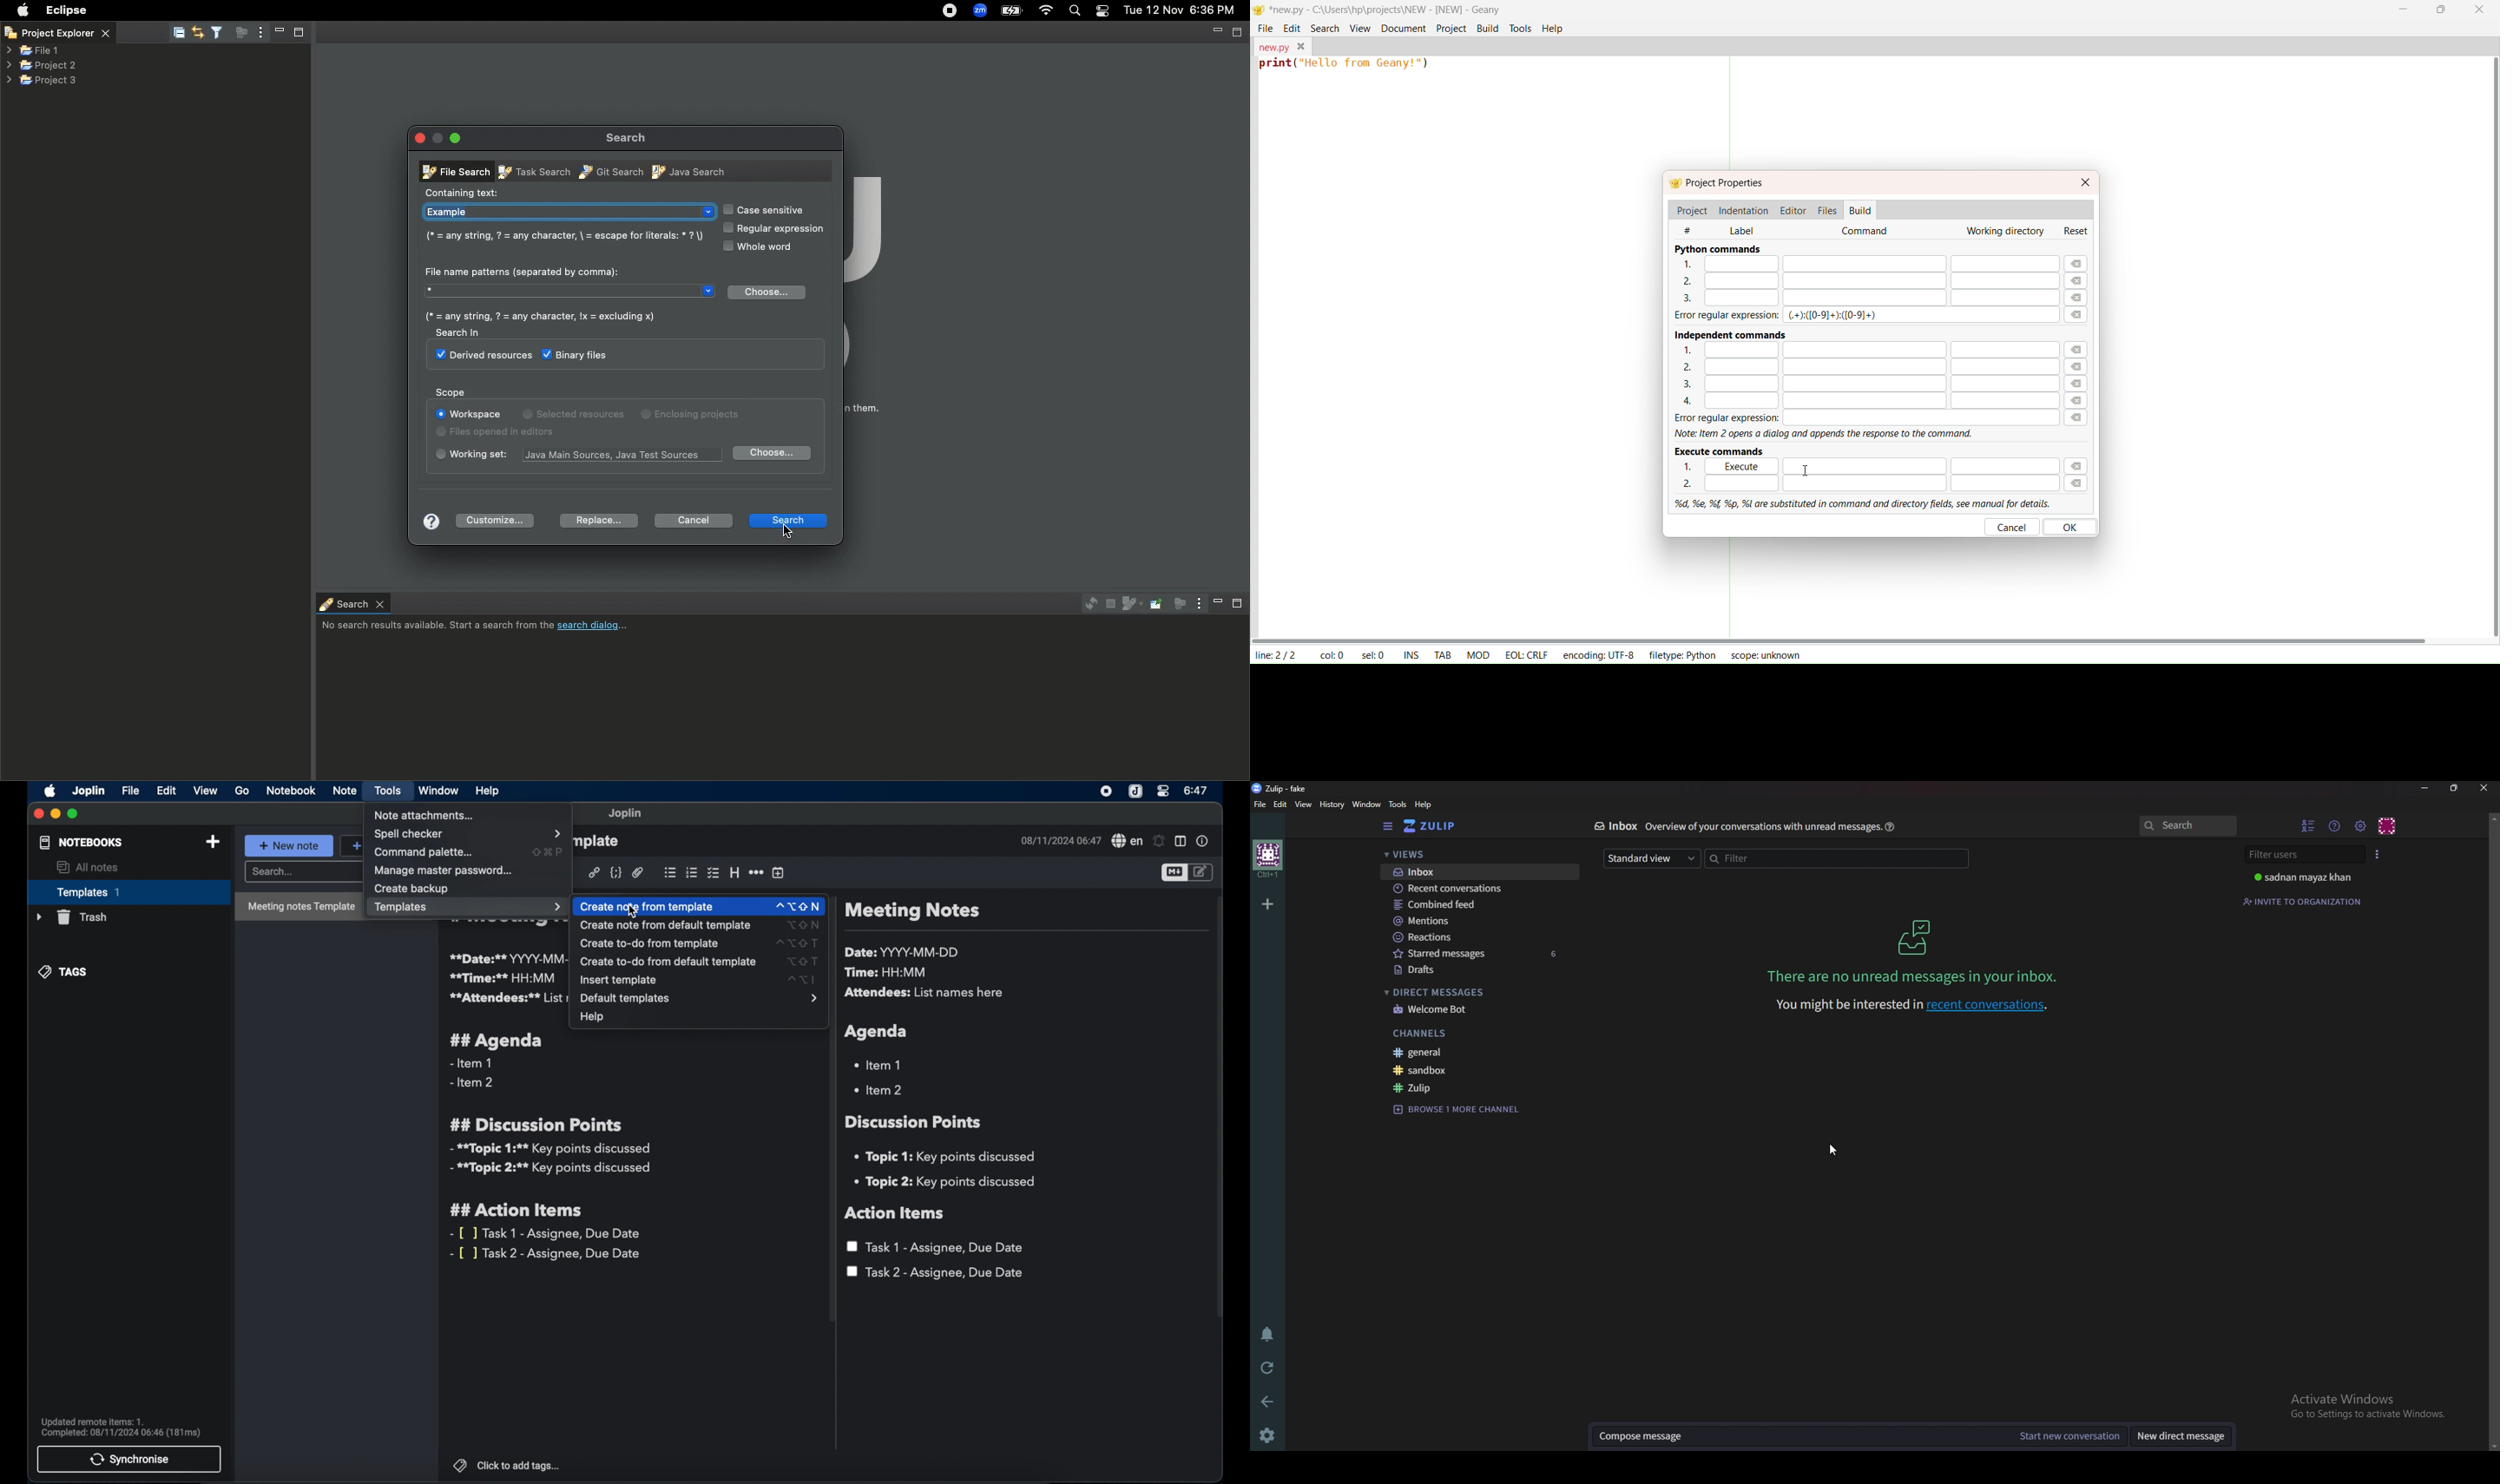 The height and width of the screenshot is (1484, 2520). Describe the element at coordinates (599, 519) in the screenshot. I see `Replace` at that location.